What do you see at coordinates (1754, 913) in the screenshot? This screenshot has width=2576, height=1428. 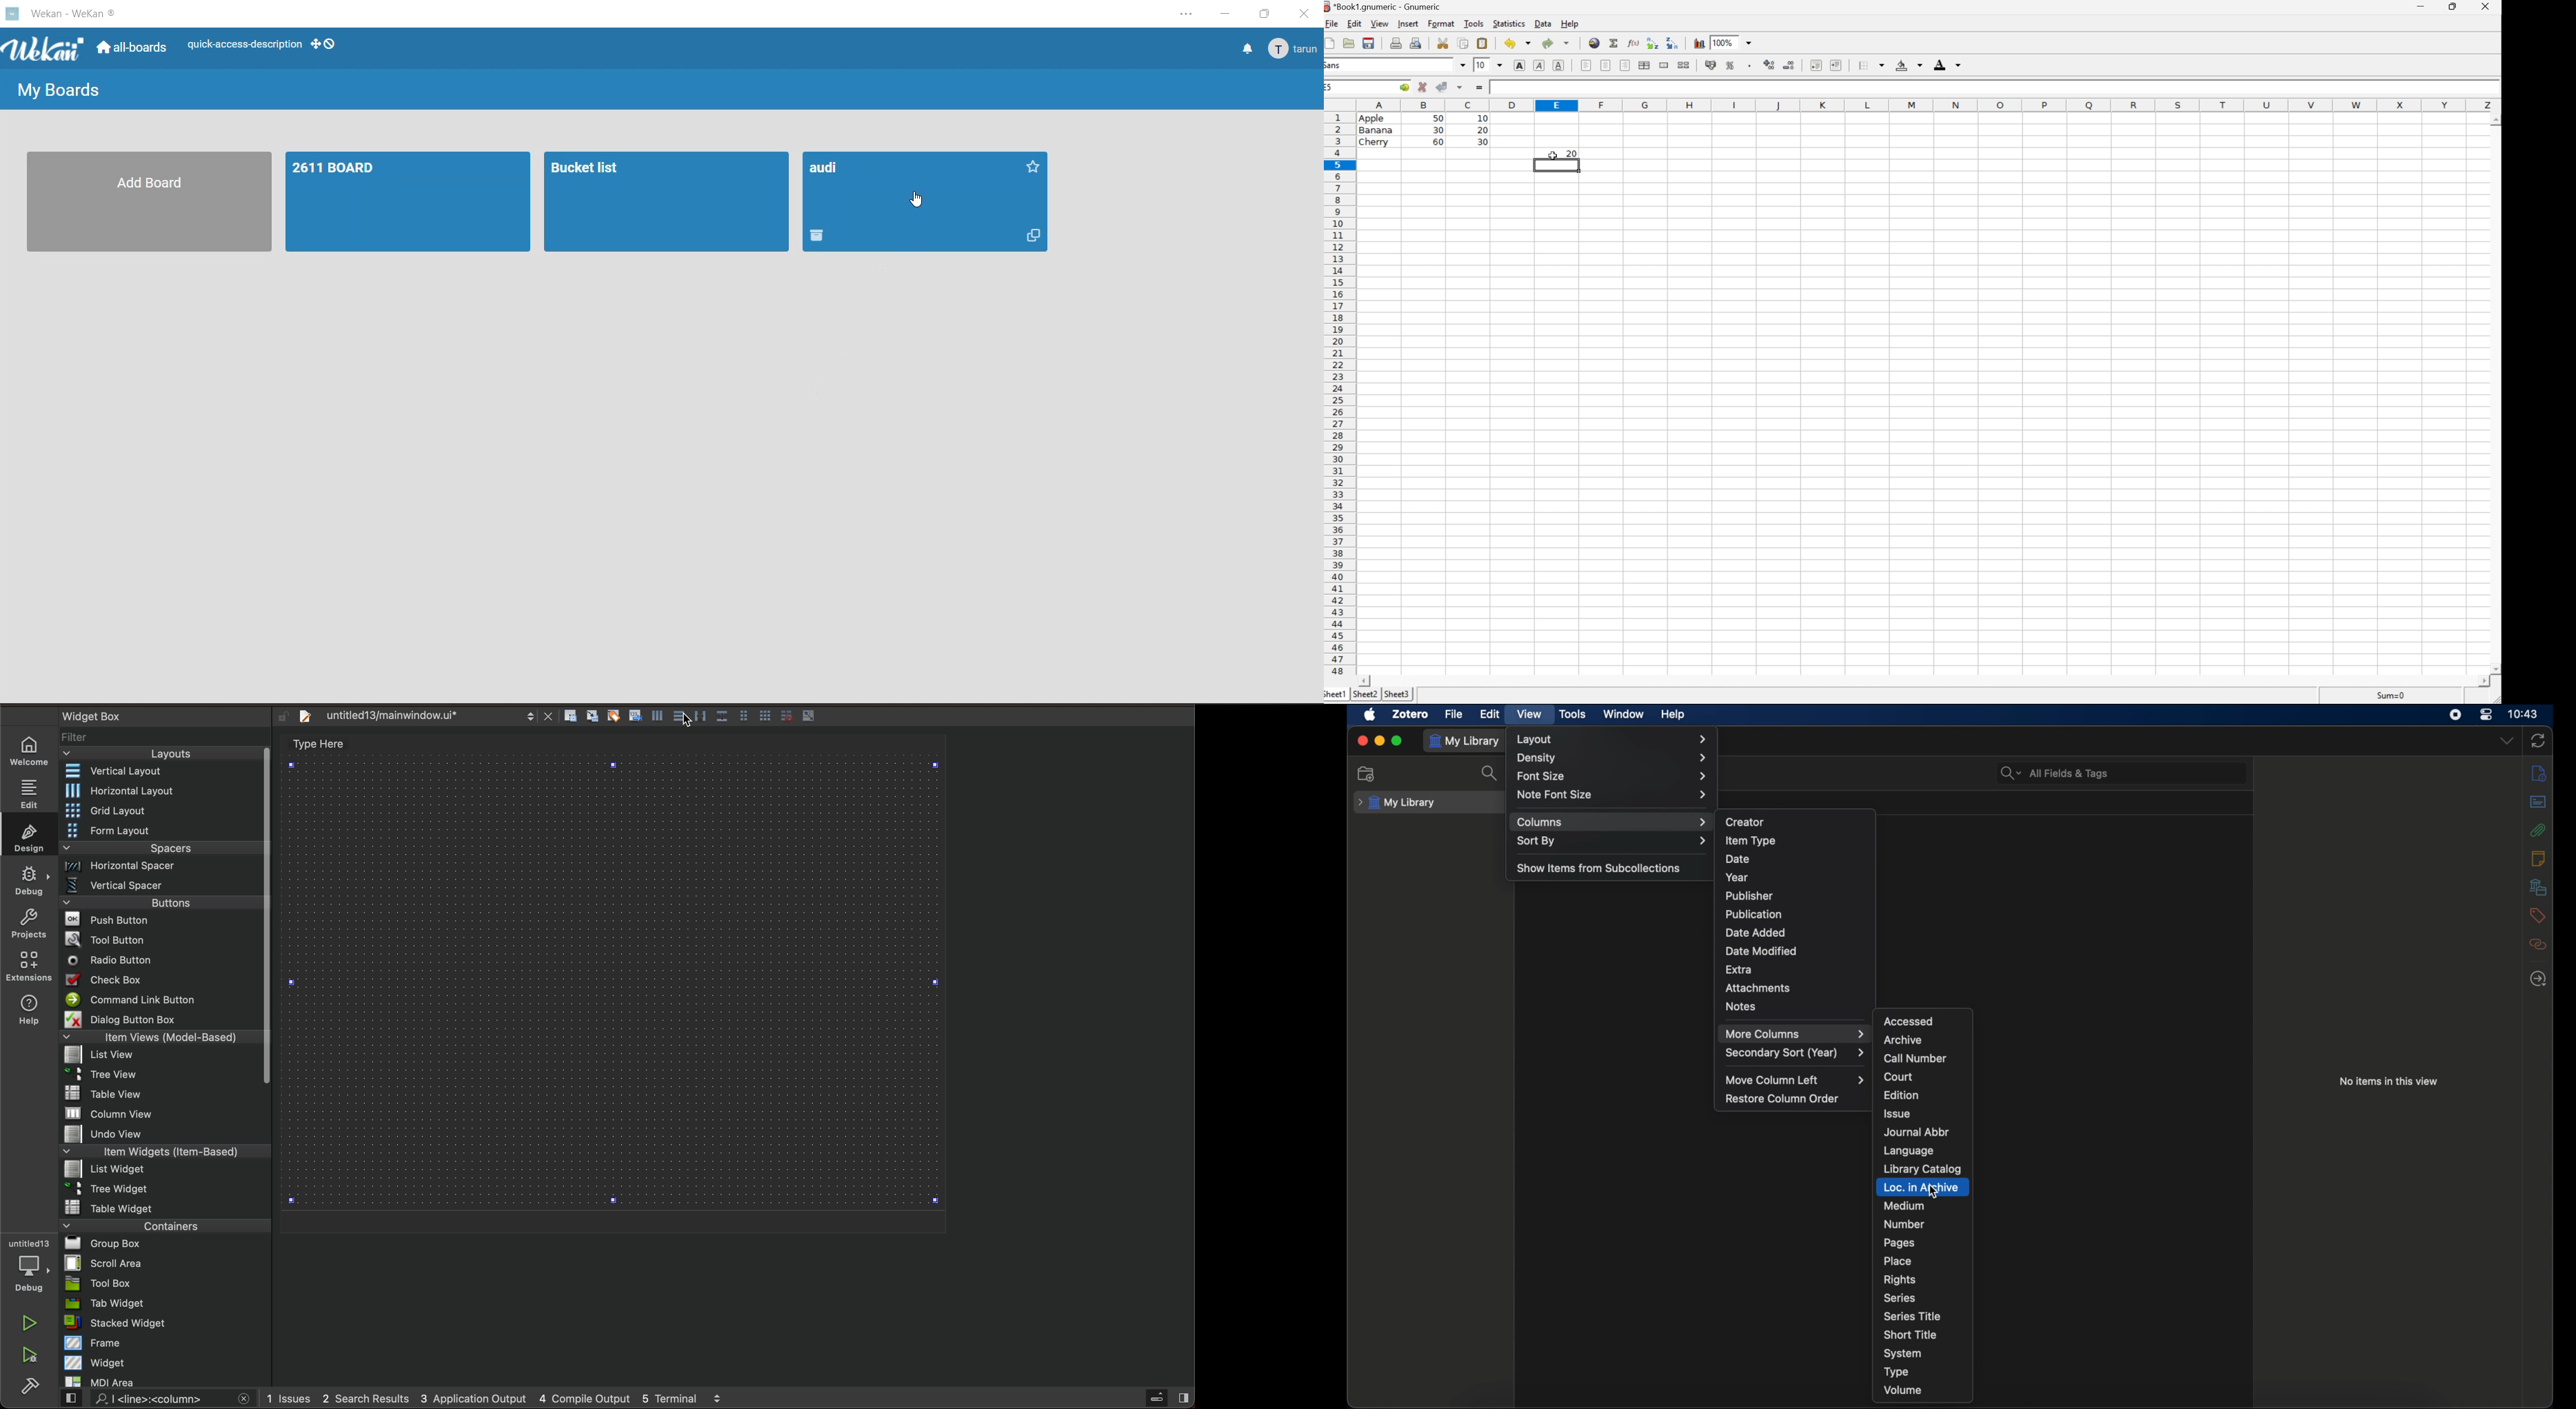 I see `publication` at bounding box center [1754, 913].